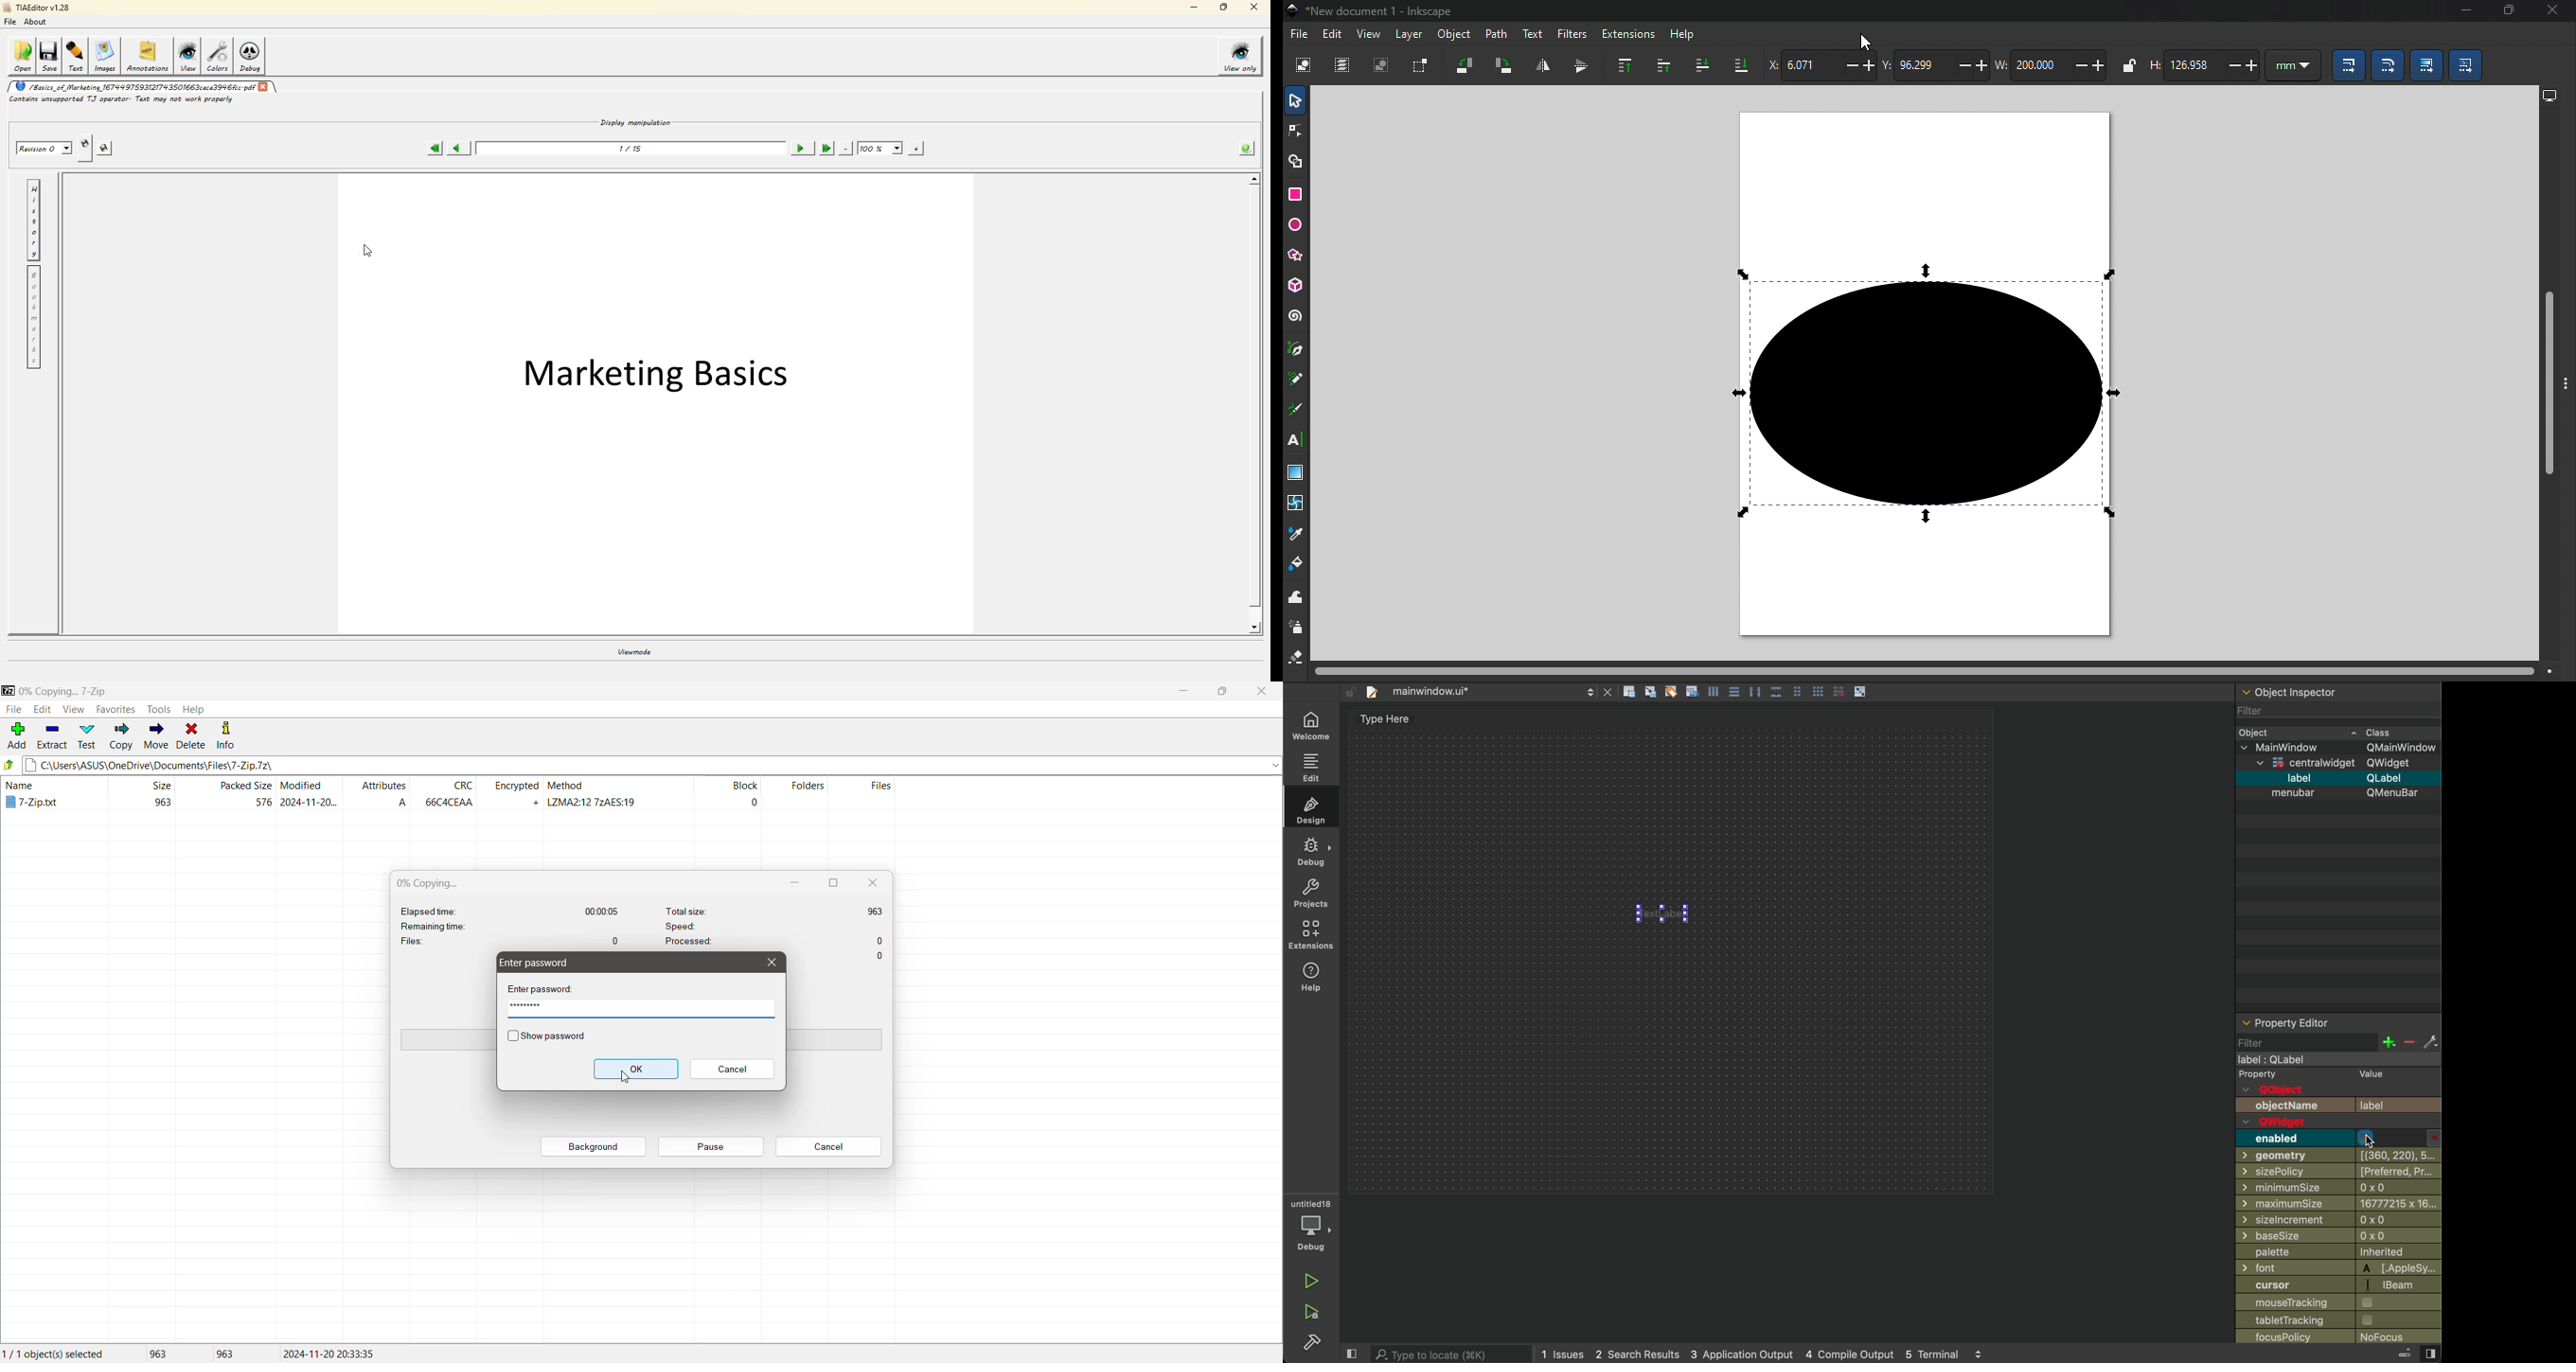  I want to click on palette, so click(2281, 1252).